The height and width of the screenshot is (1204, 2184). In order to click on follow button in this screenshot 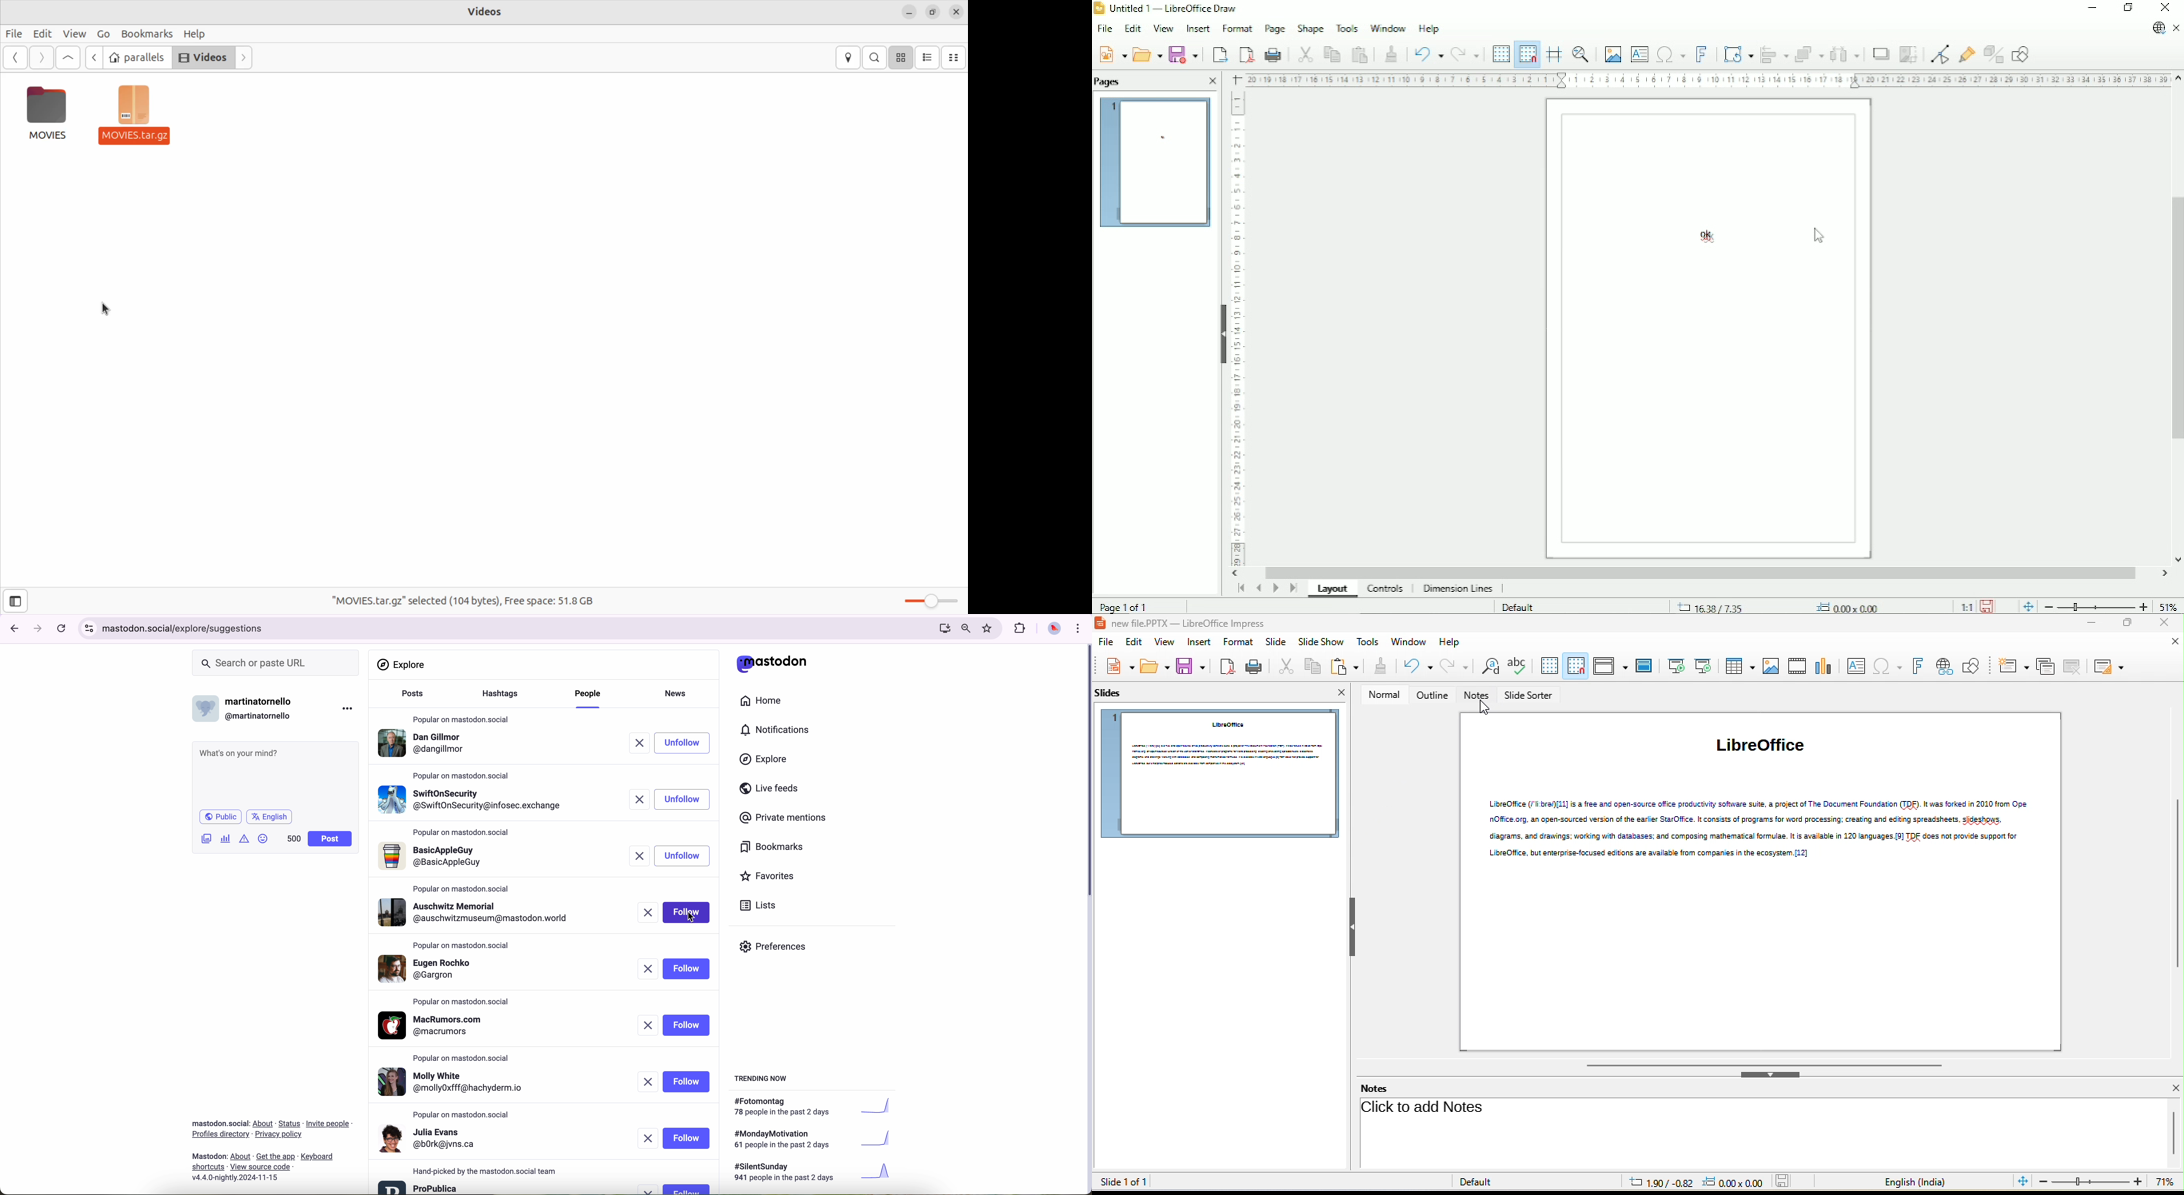, I will do `click(686, 1189)`.